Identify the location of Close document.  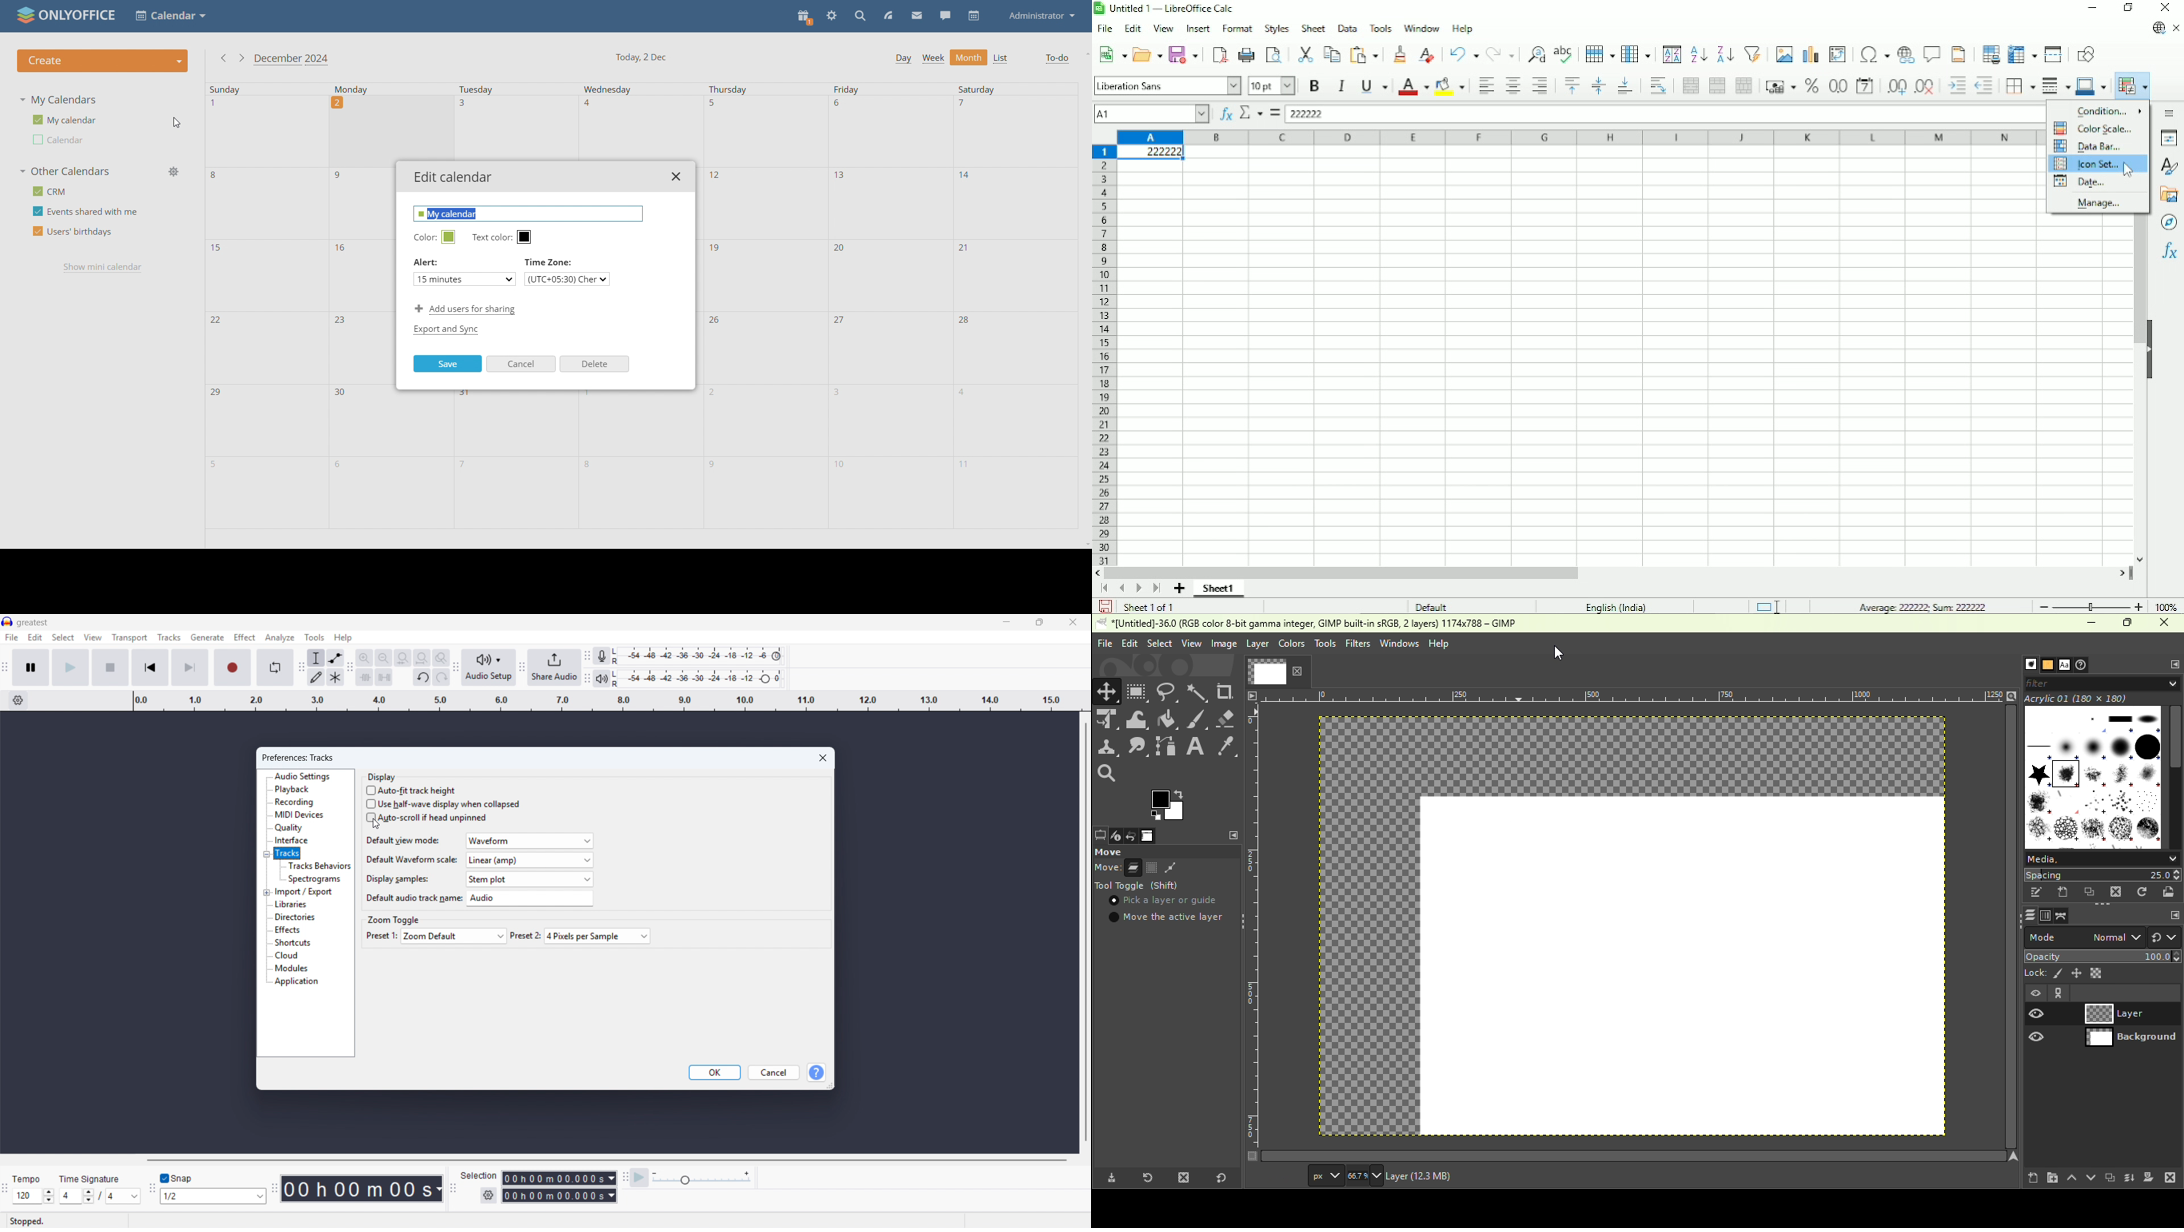
(2177, 29).